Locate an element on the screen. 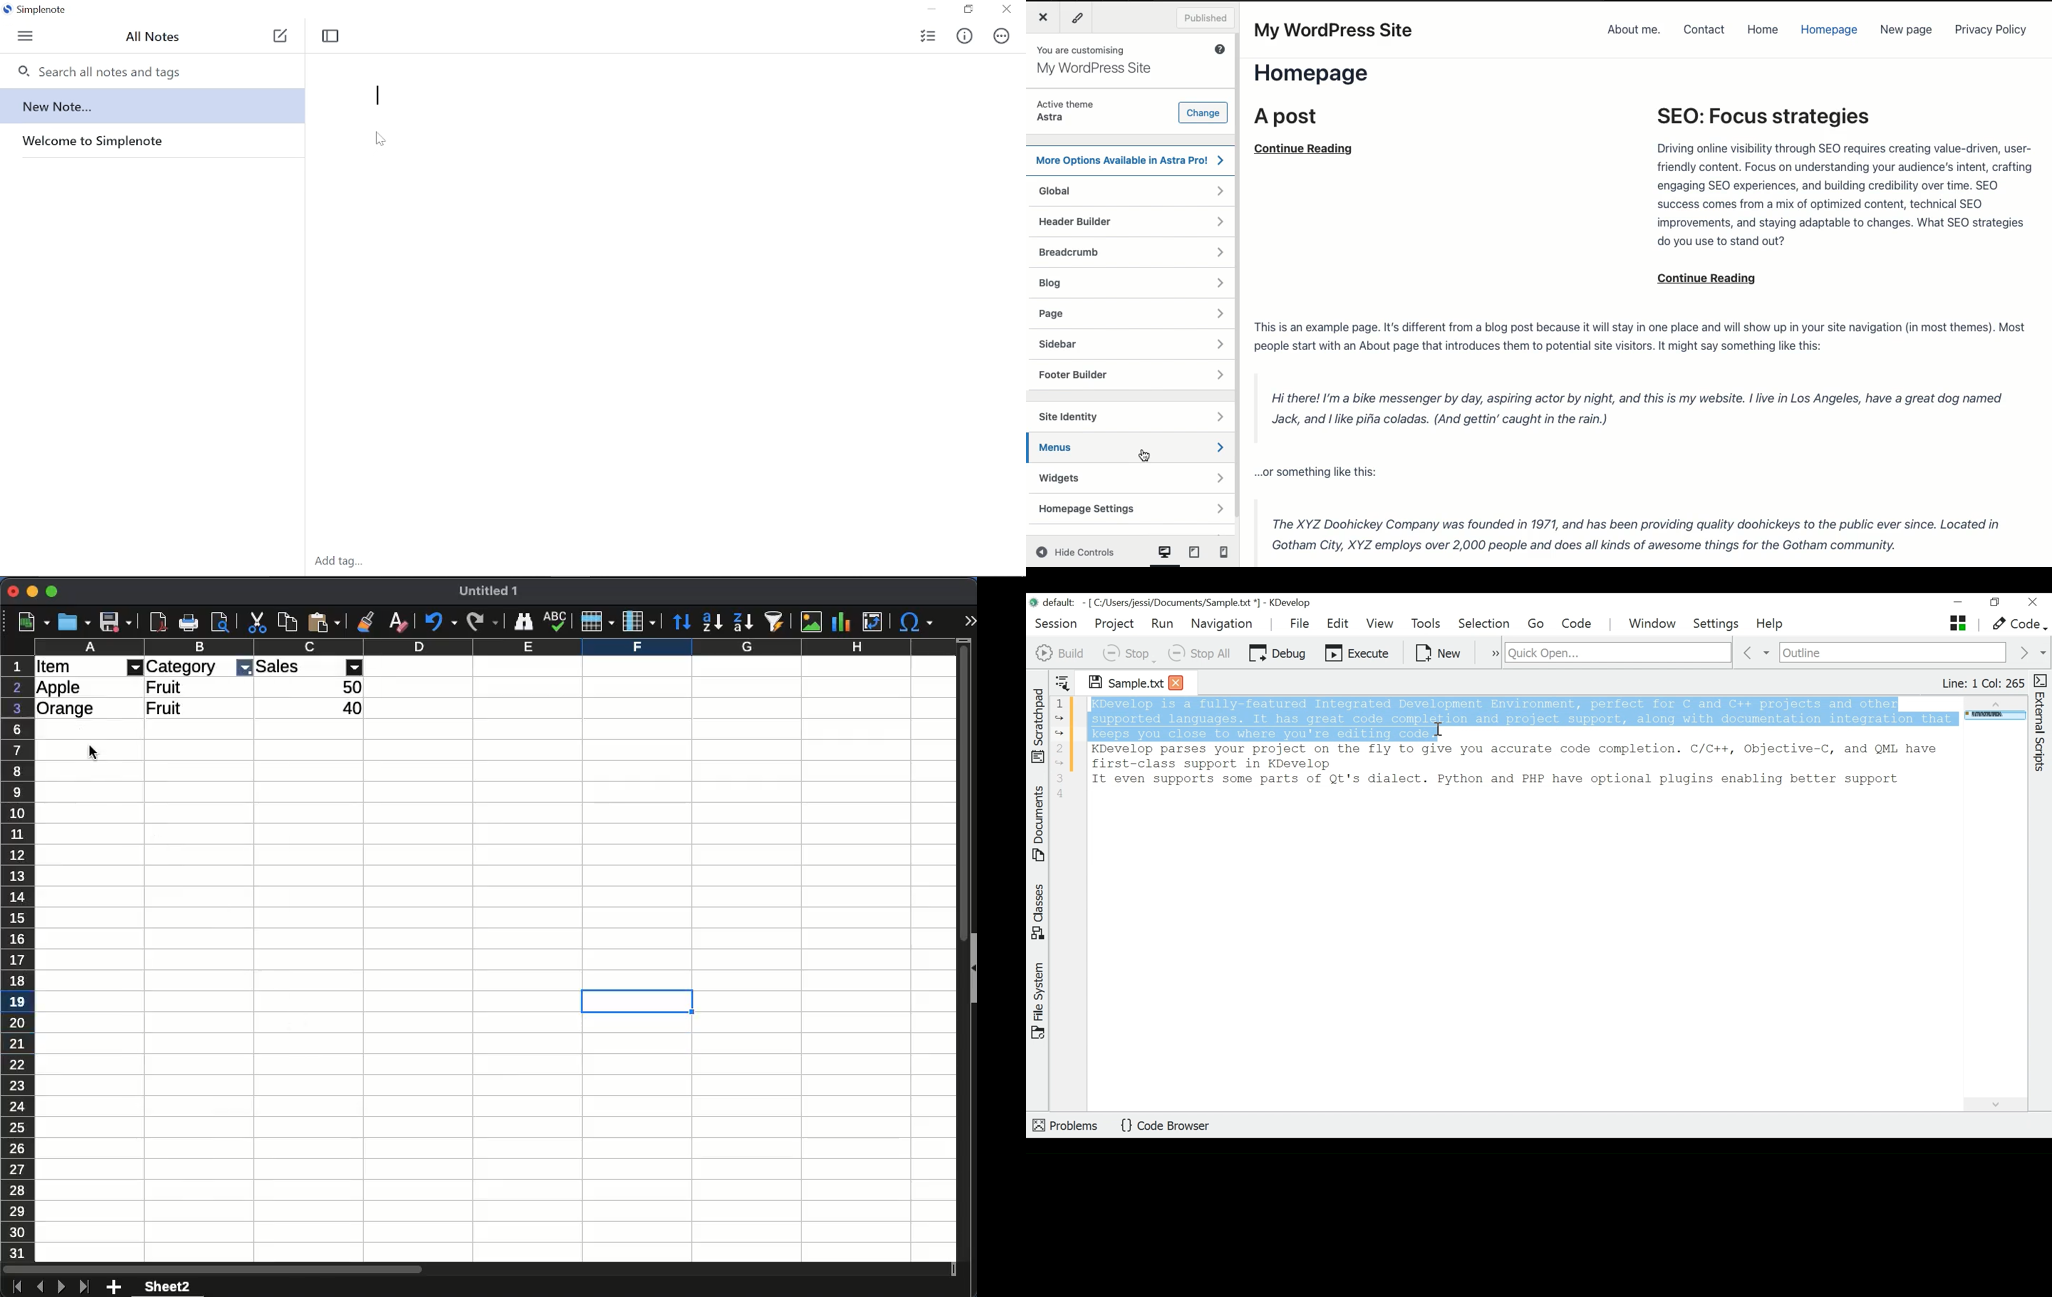 Image resolution: width=2072 pixels, height=1316 pixels. Hide controls is located at coordinates (1077, 554).